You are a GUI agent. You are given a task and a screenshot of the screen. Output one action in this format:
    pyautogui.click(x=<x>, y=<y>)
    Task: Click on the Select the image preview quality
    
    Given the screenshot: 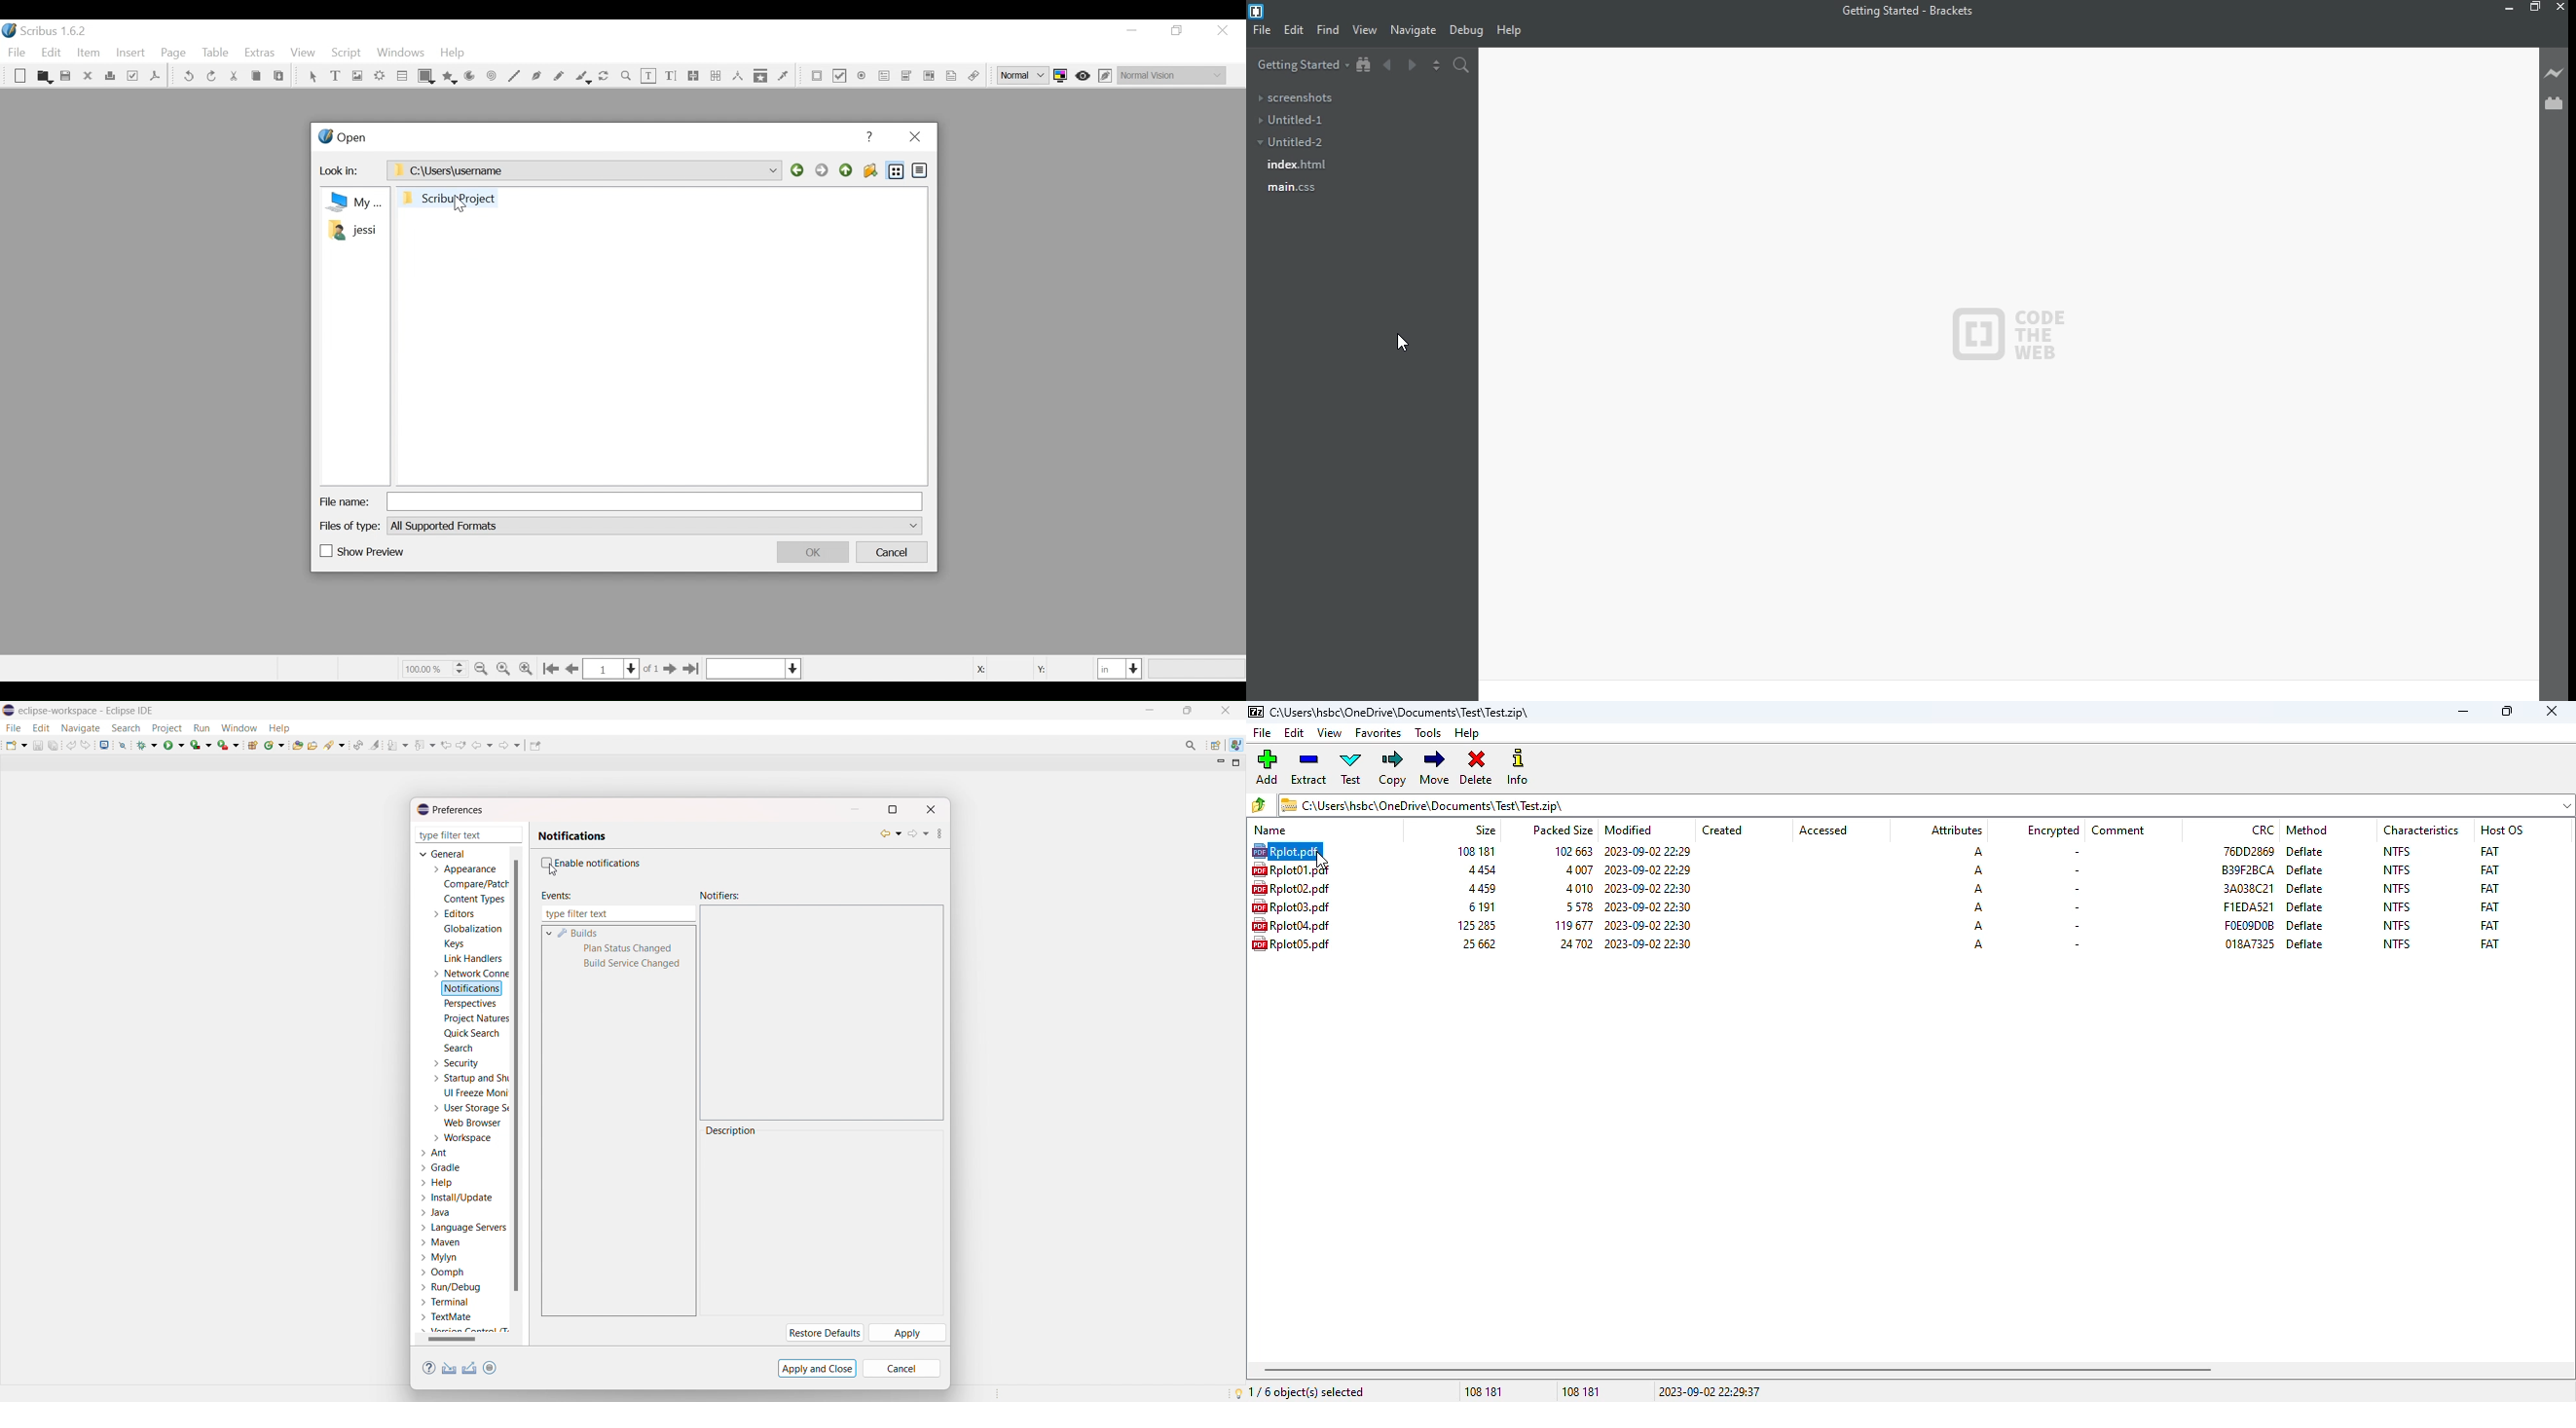 What is the action you would take?
    pyautogui.click(x=1025, y=75)
    